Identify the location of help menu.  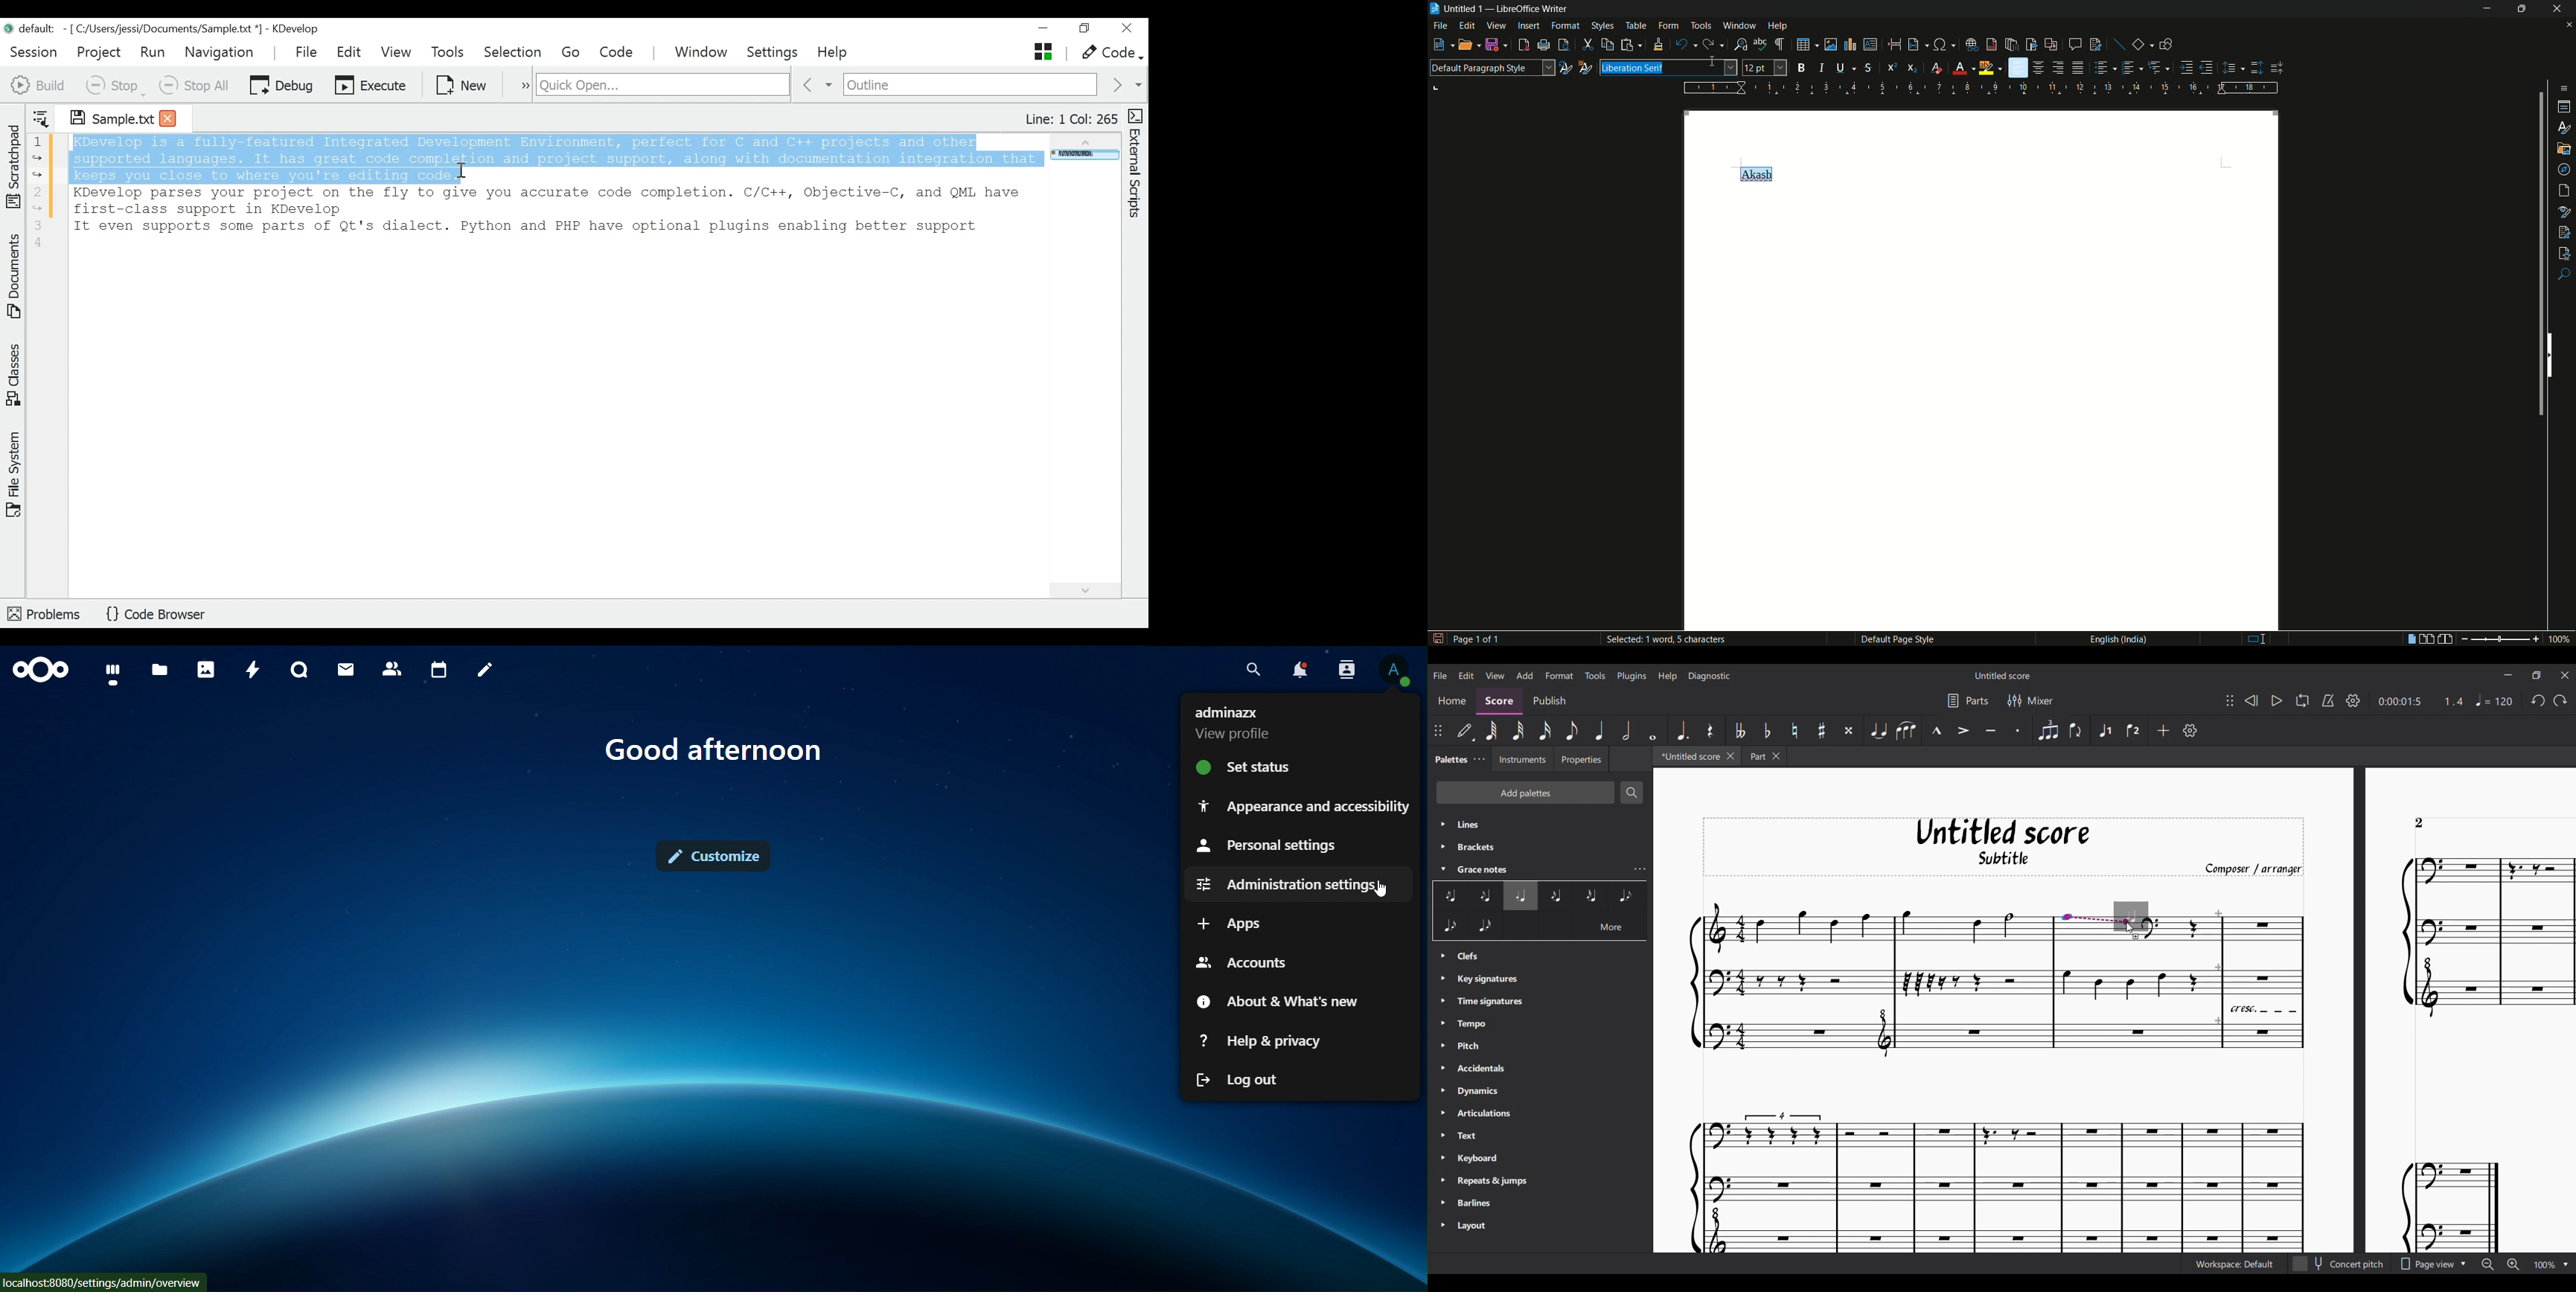
(1778, 26).